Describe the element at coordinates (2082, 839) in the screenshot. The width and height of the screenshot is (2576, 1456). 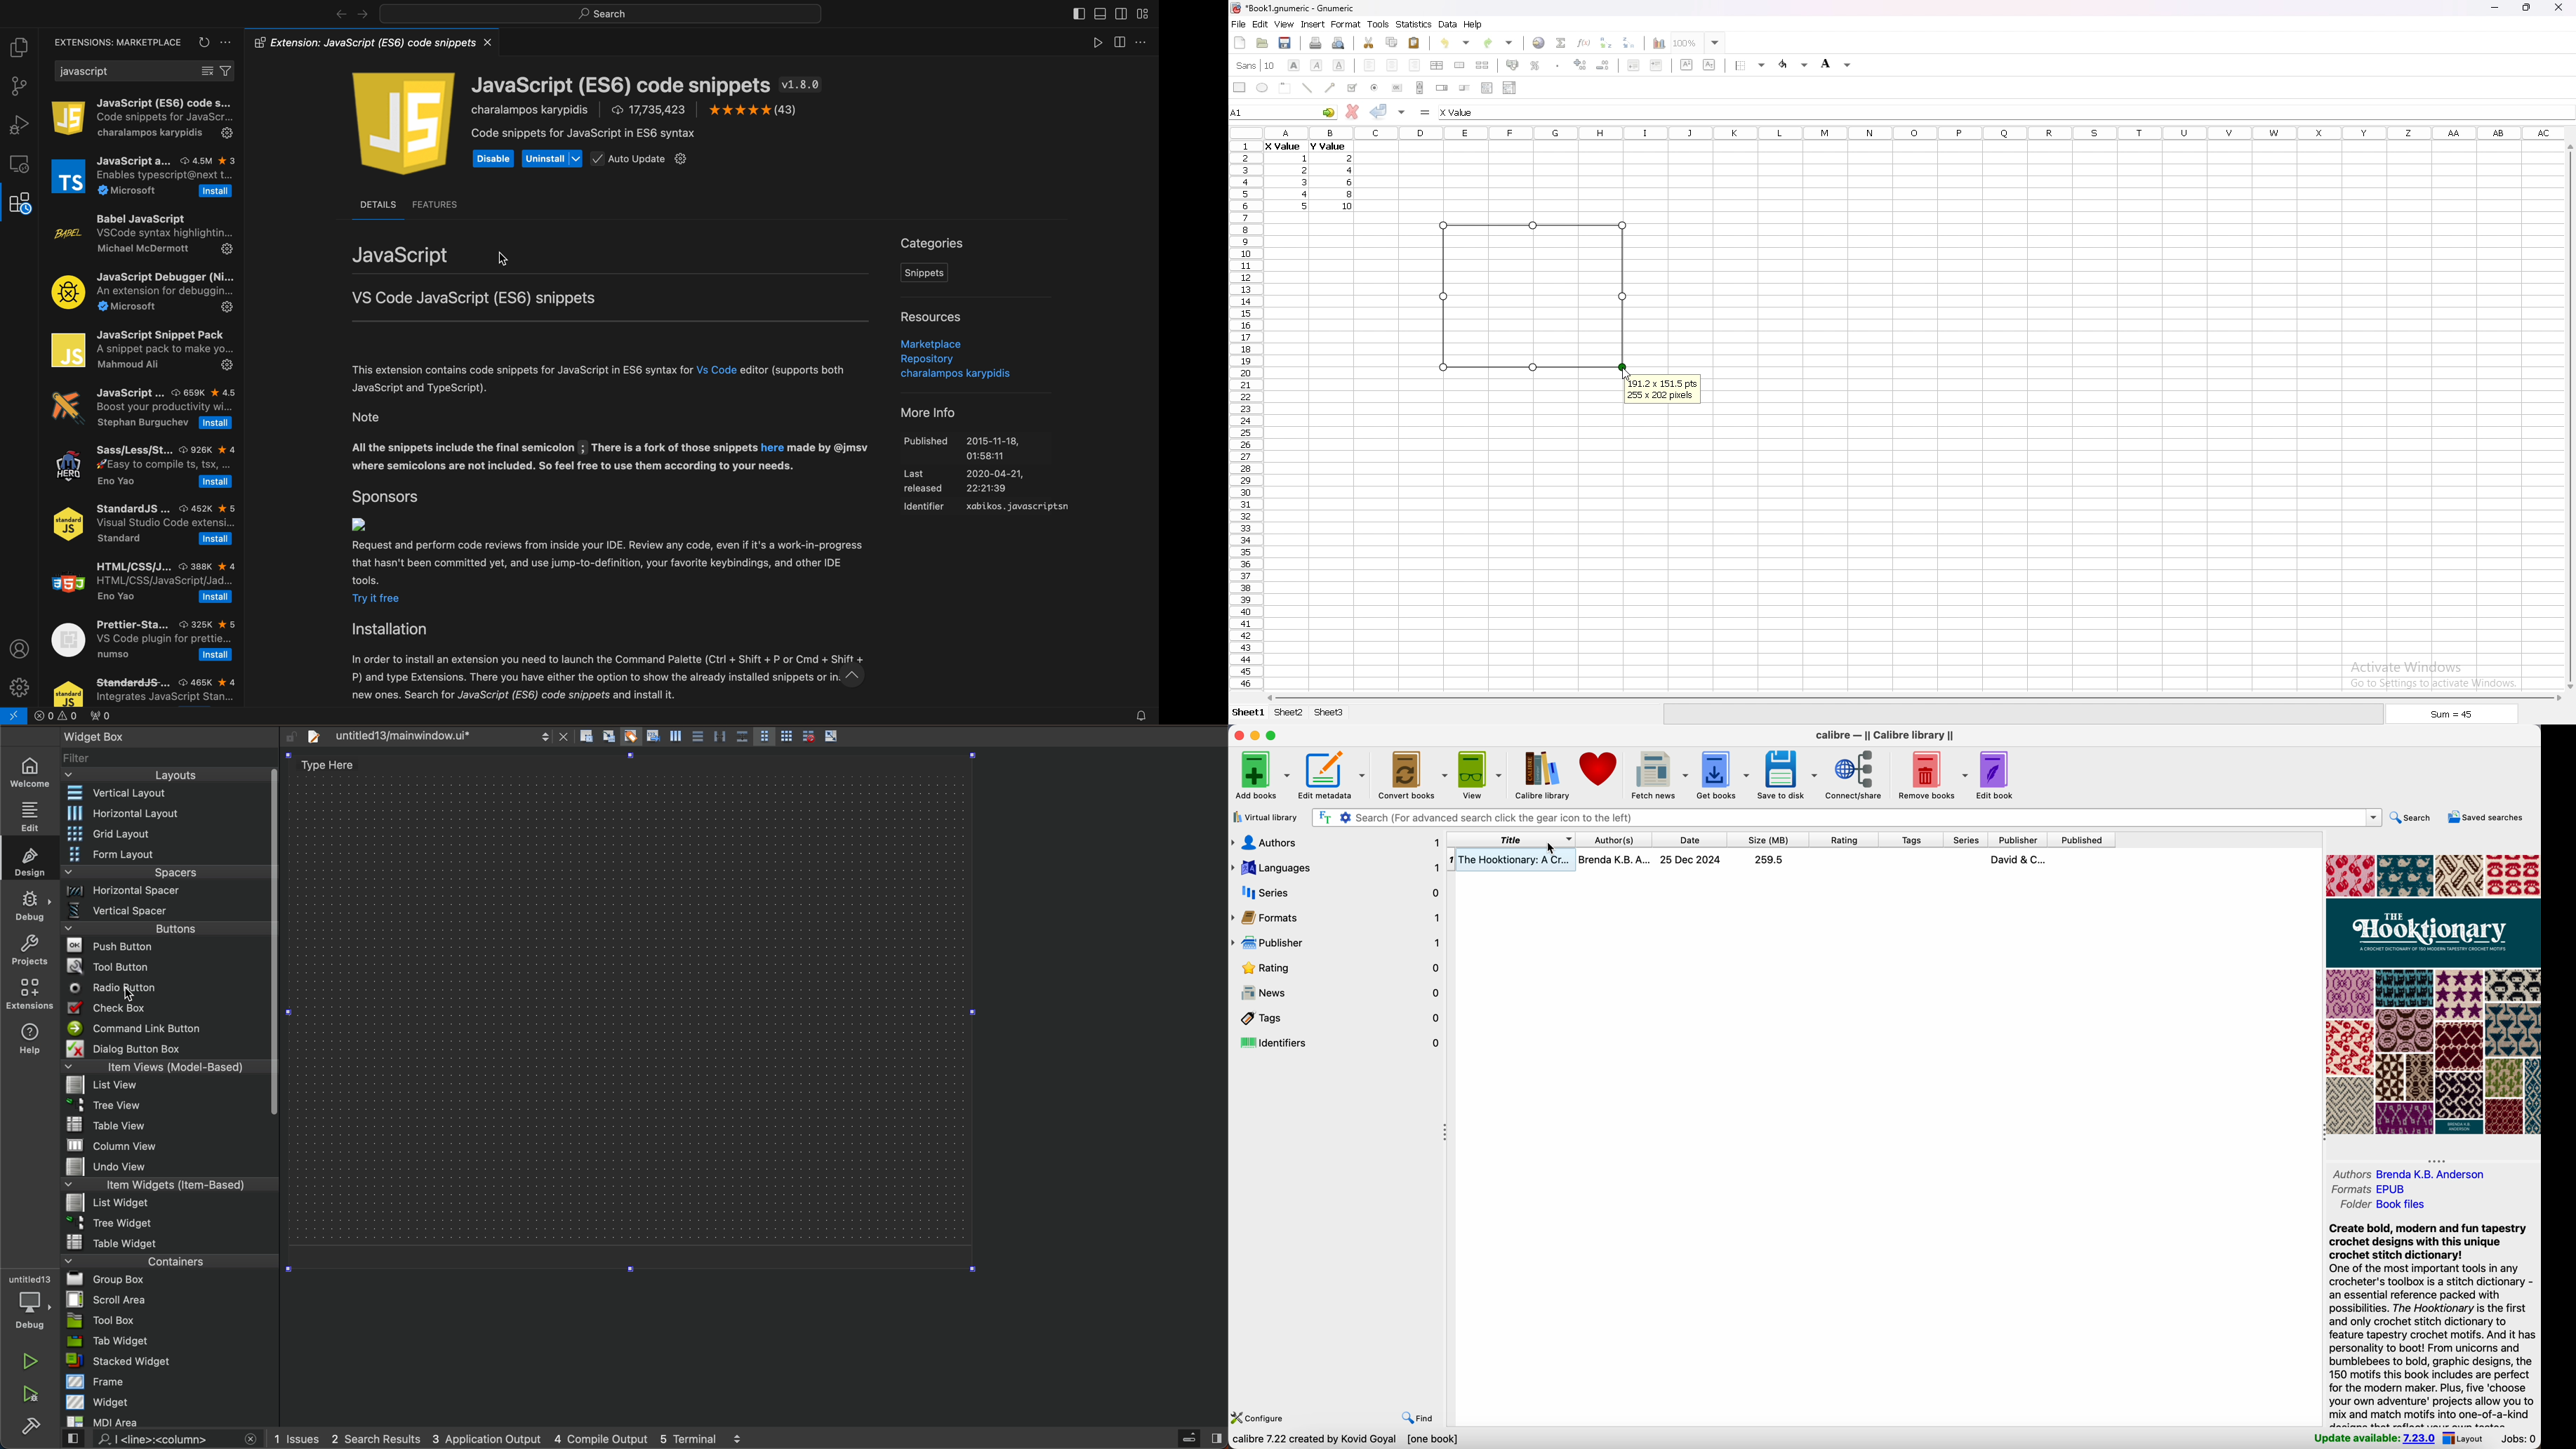
I see `published` at that location.